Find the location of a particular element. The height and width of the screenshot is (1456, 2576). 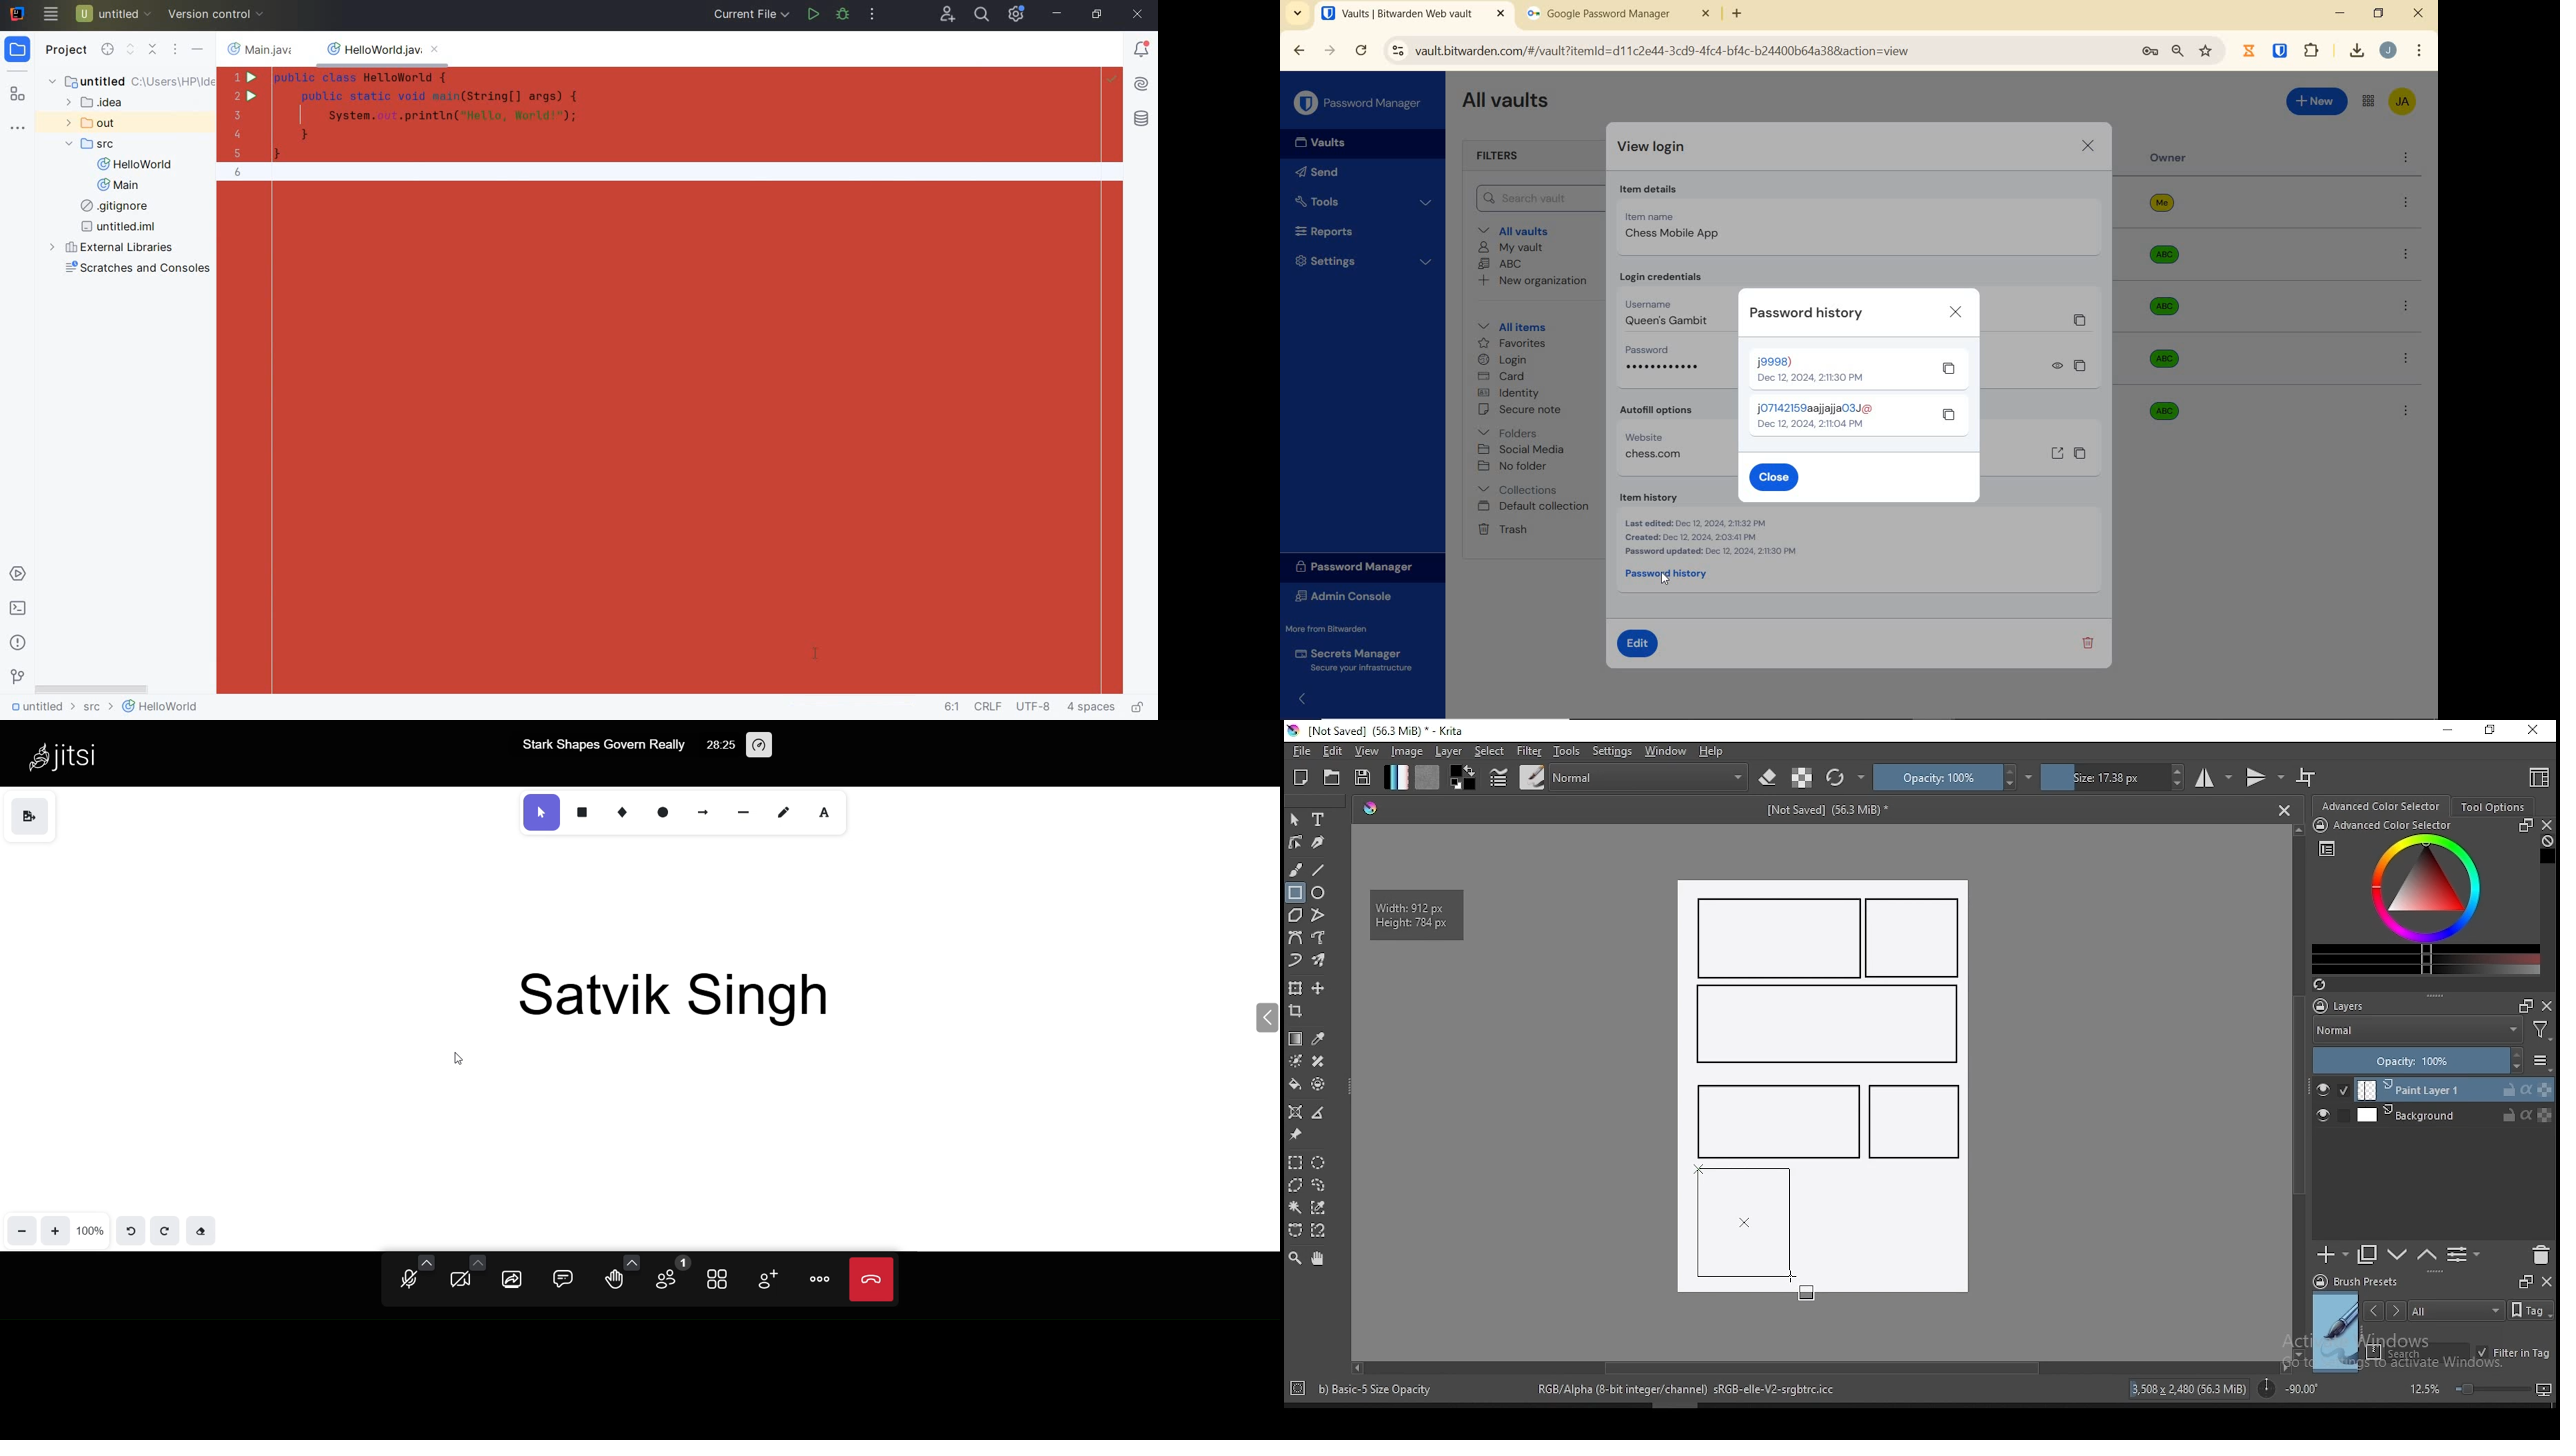

new rectangle is located at coordinates (1916, 939).